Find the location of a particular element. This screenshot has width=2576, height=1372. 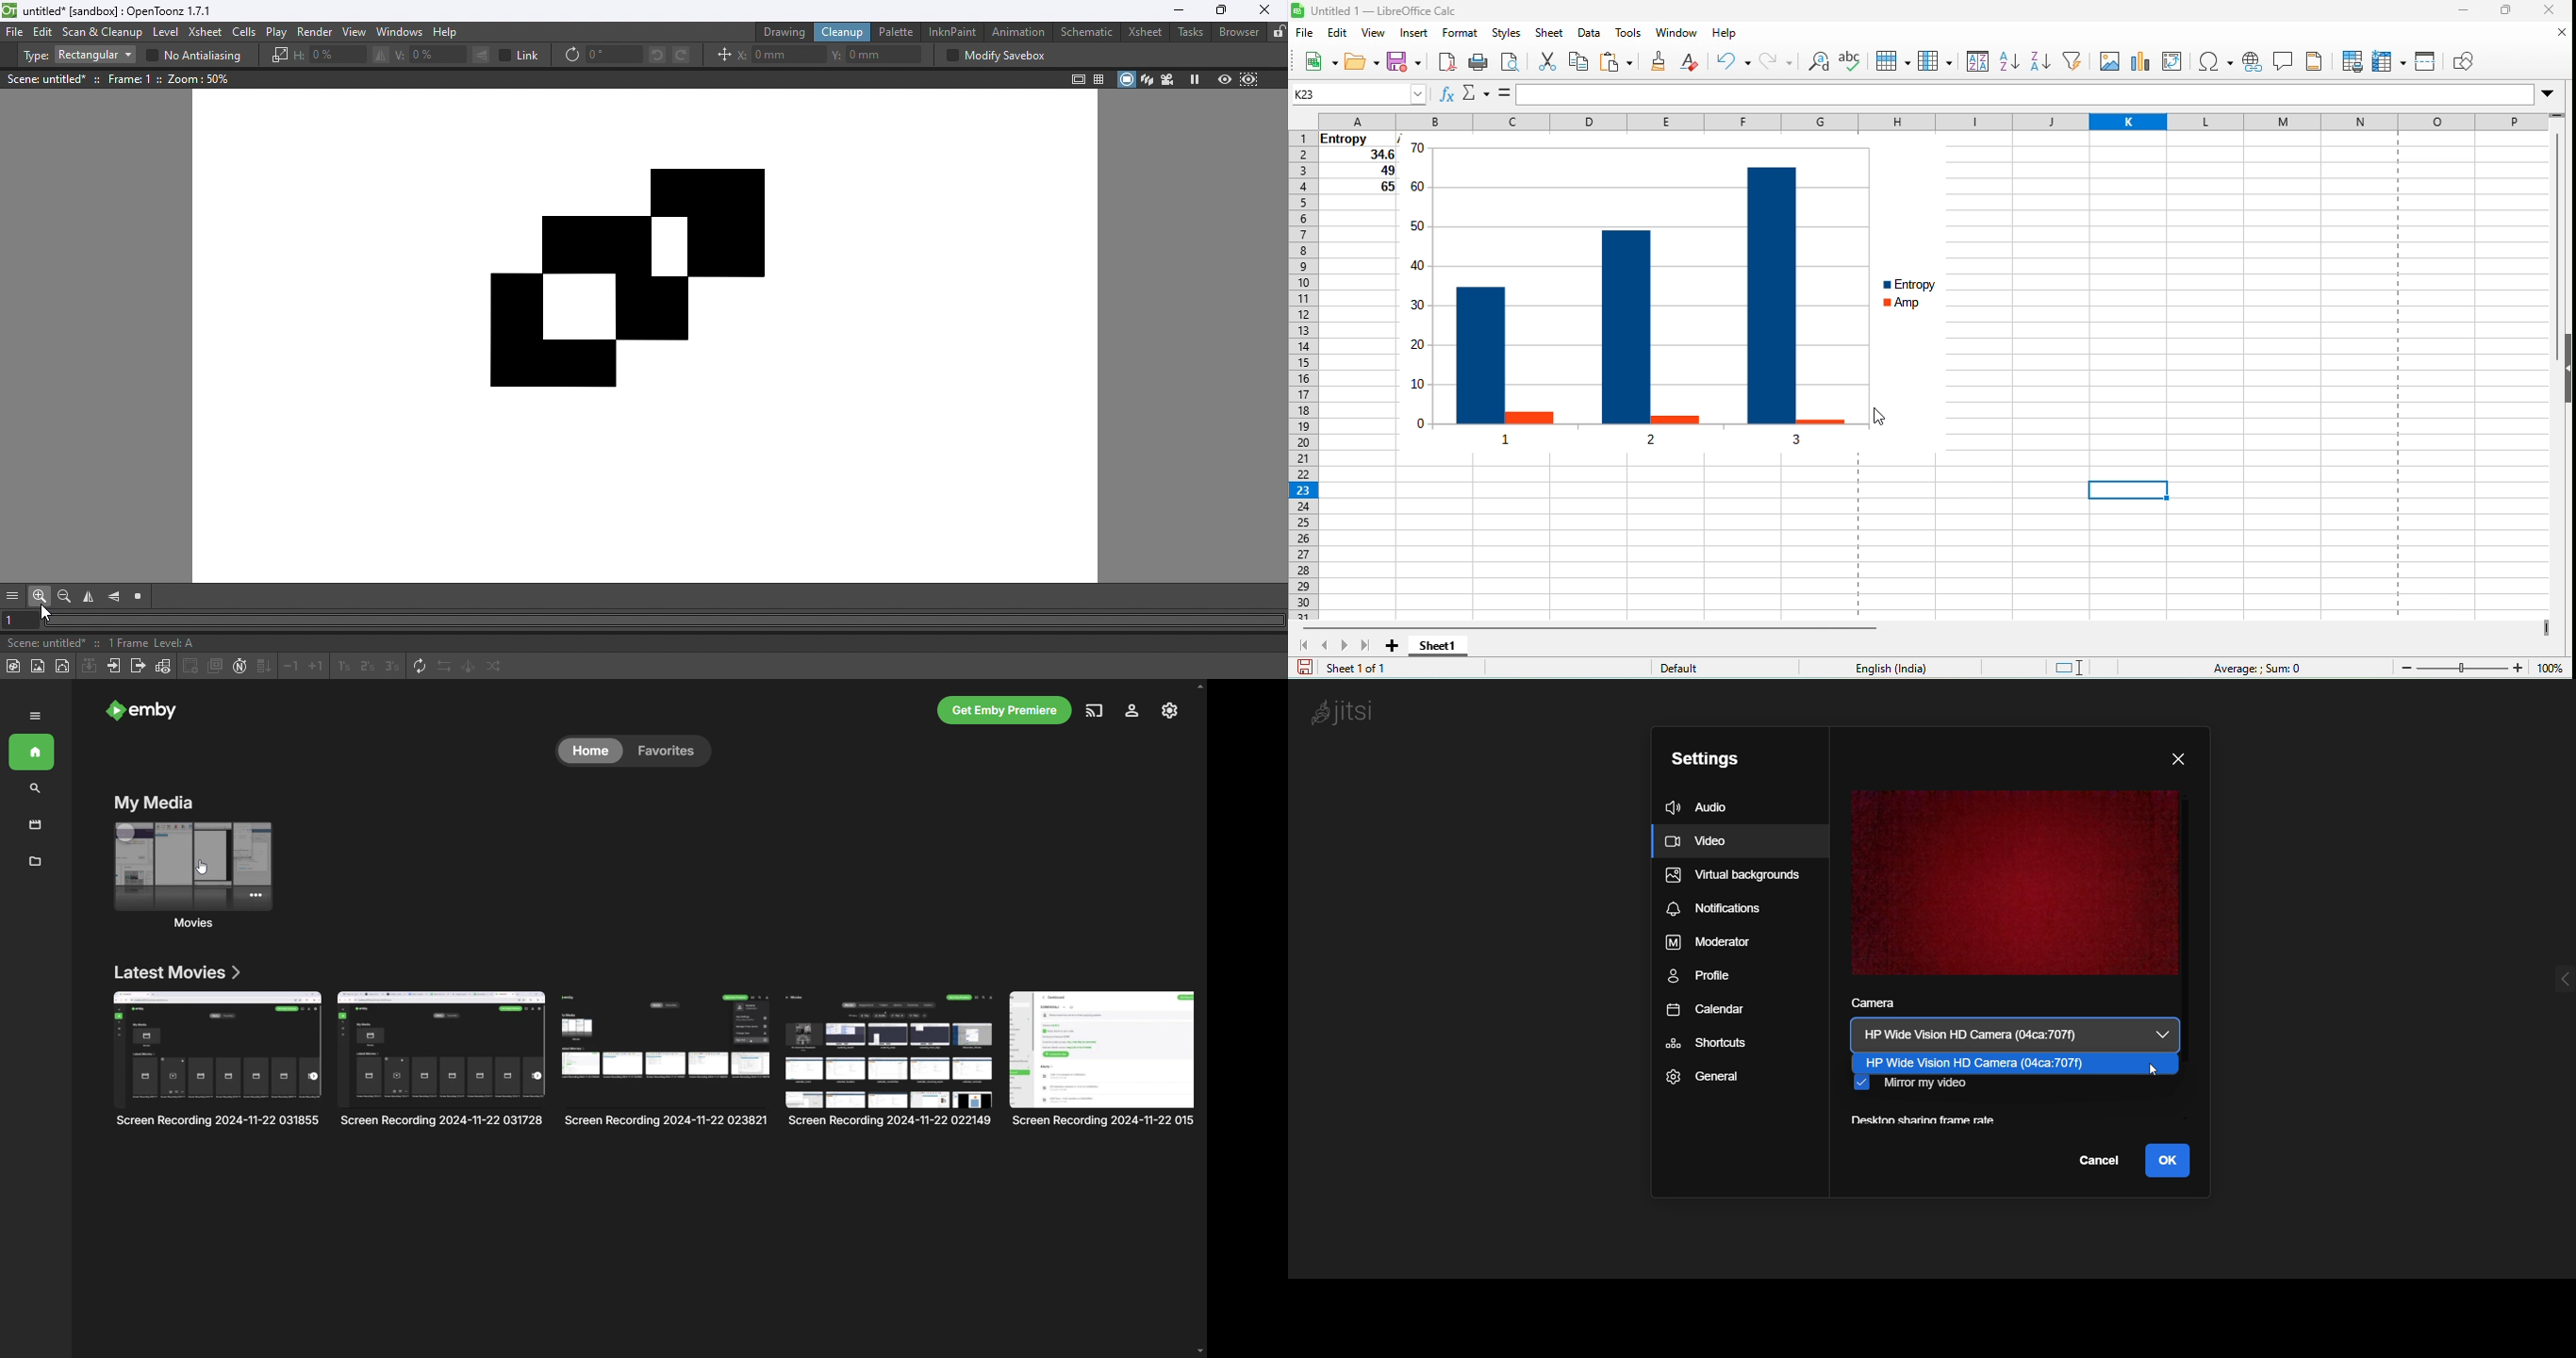

cut is located at coordinates (1543, 61).